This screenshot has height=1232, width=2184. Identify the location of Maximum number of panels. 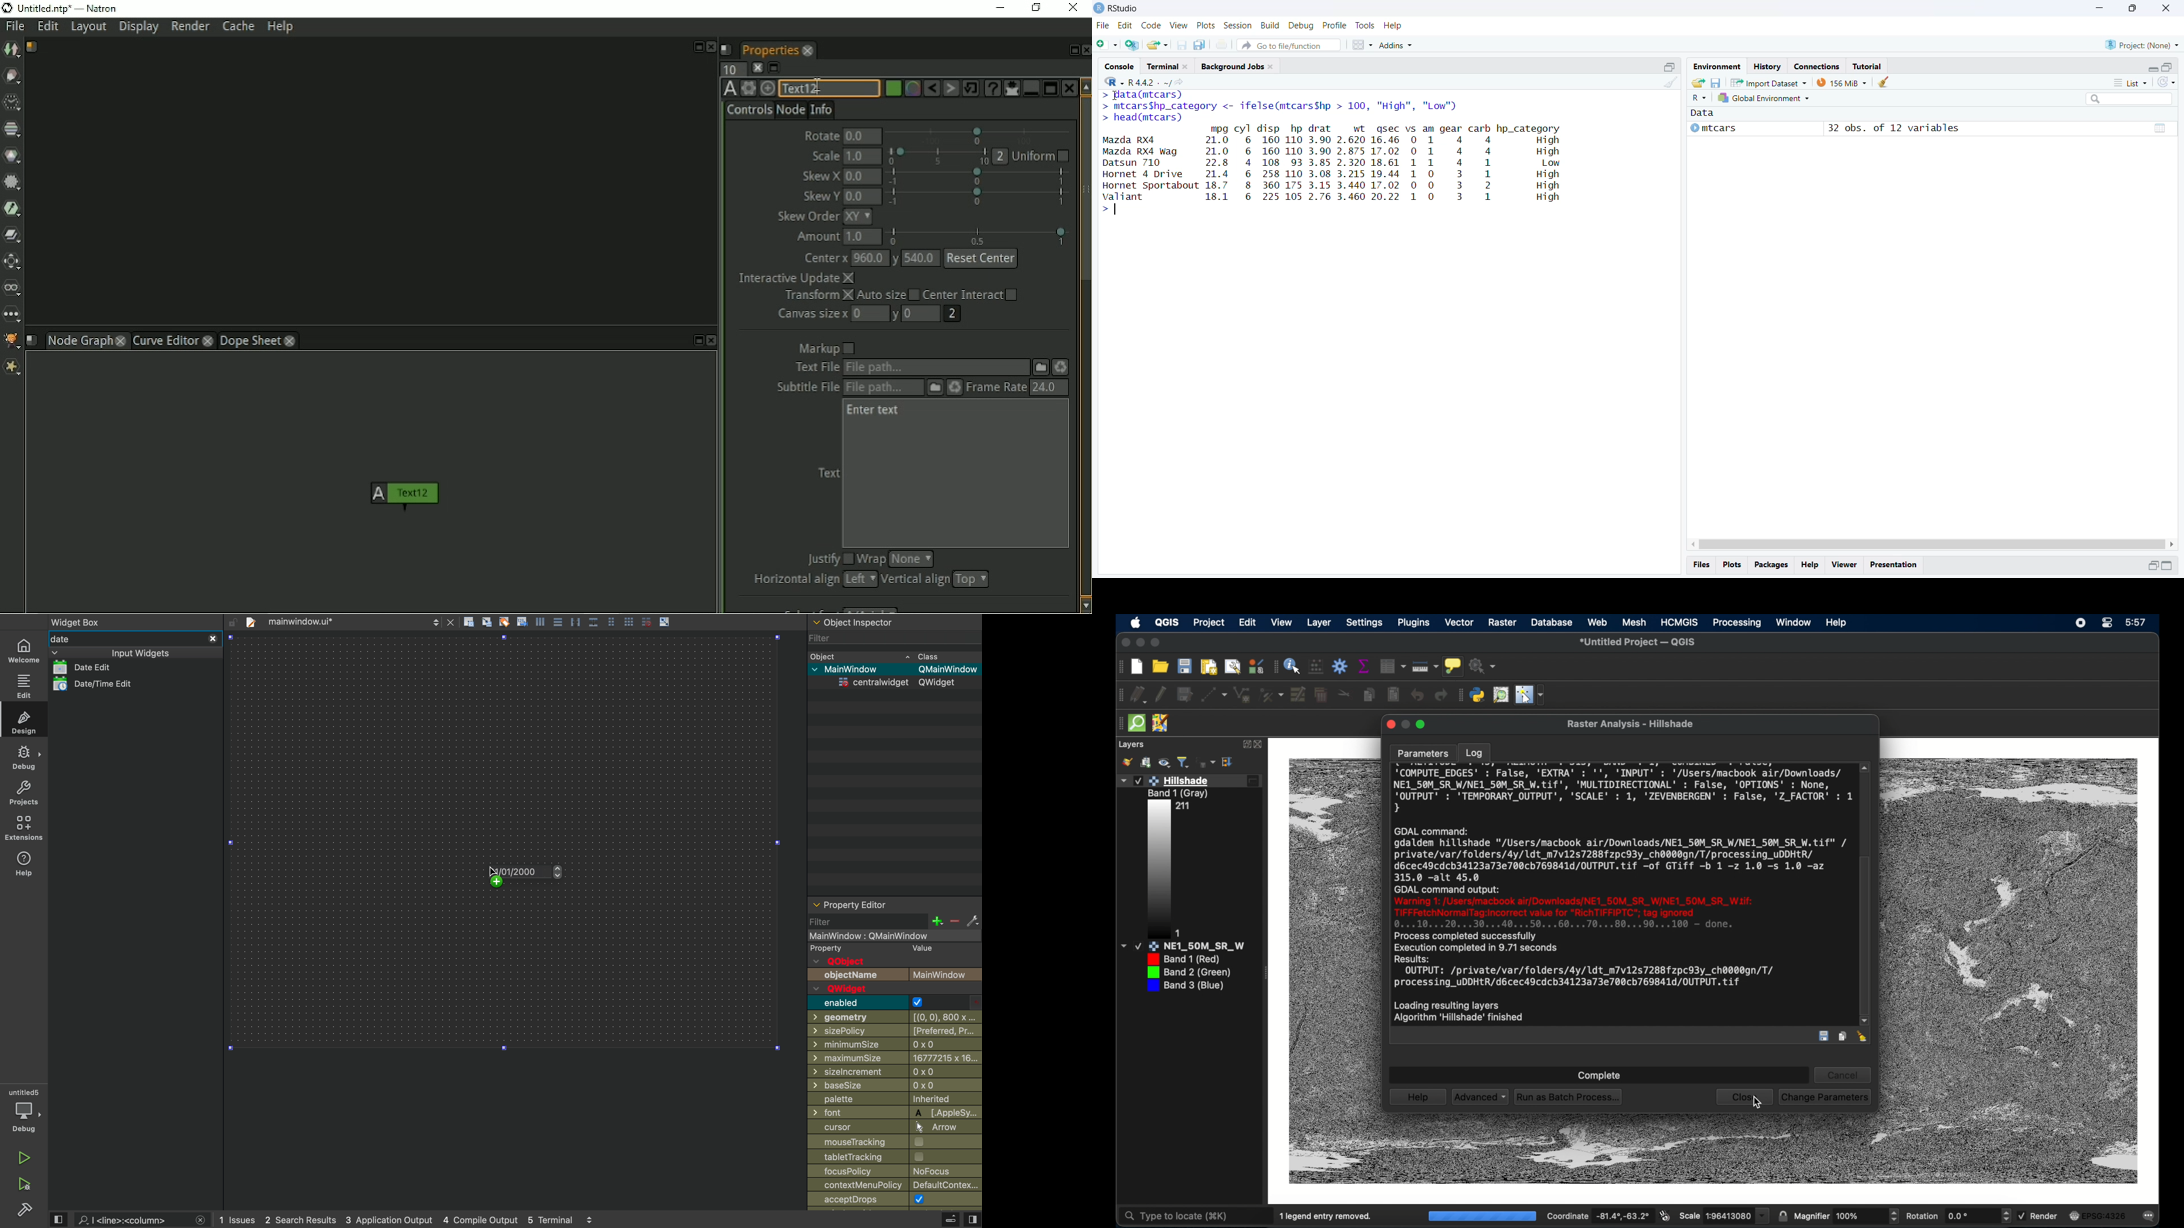
(732, 68).